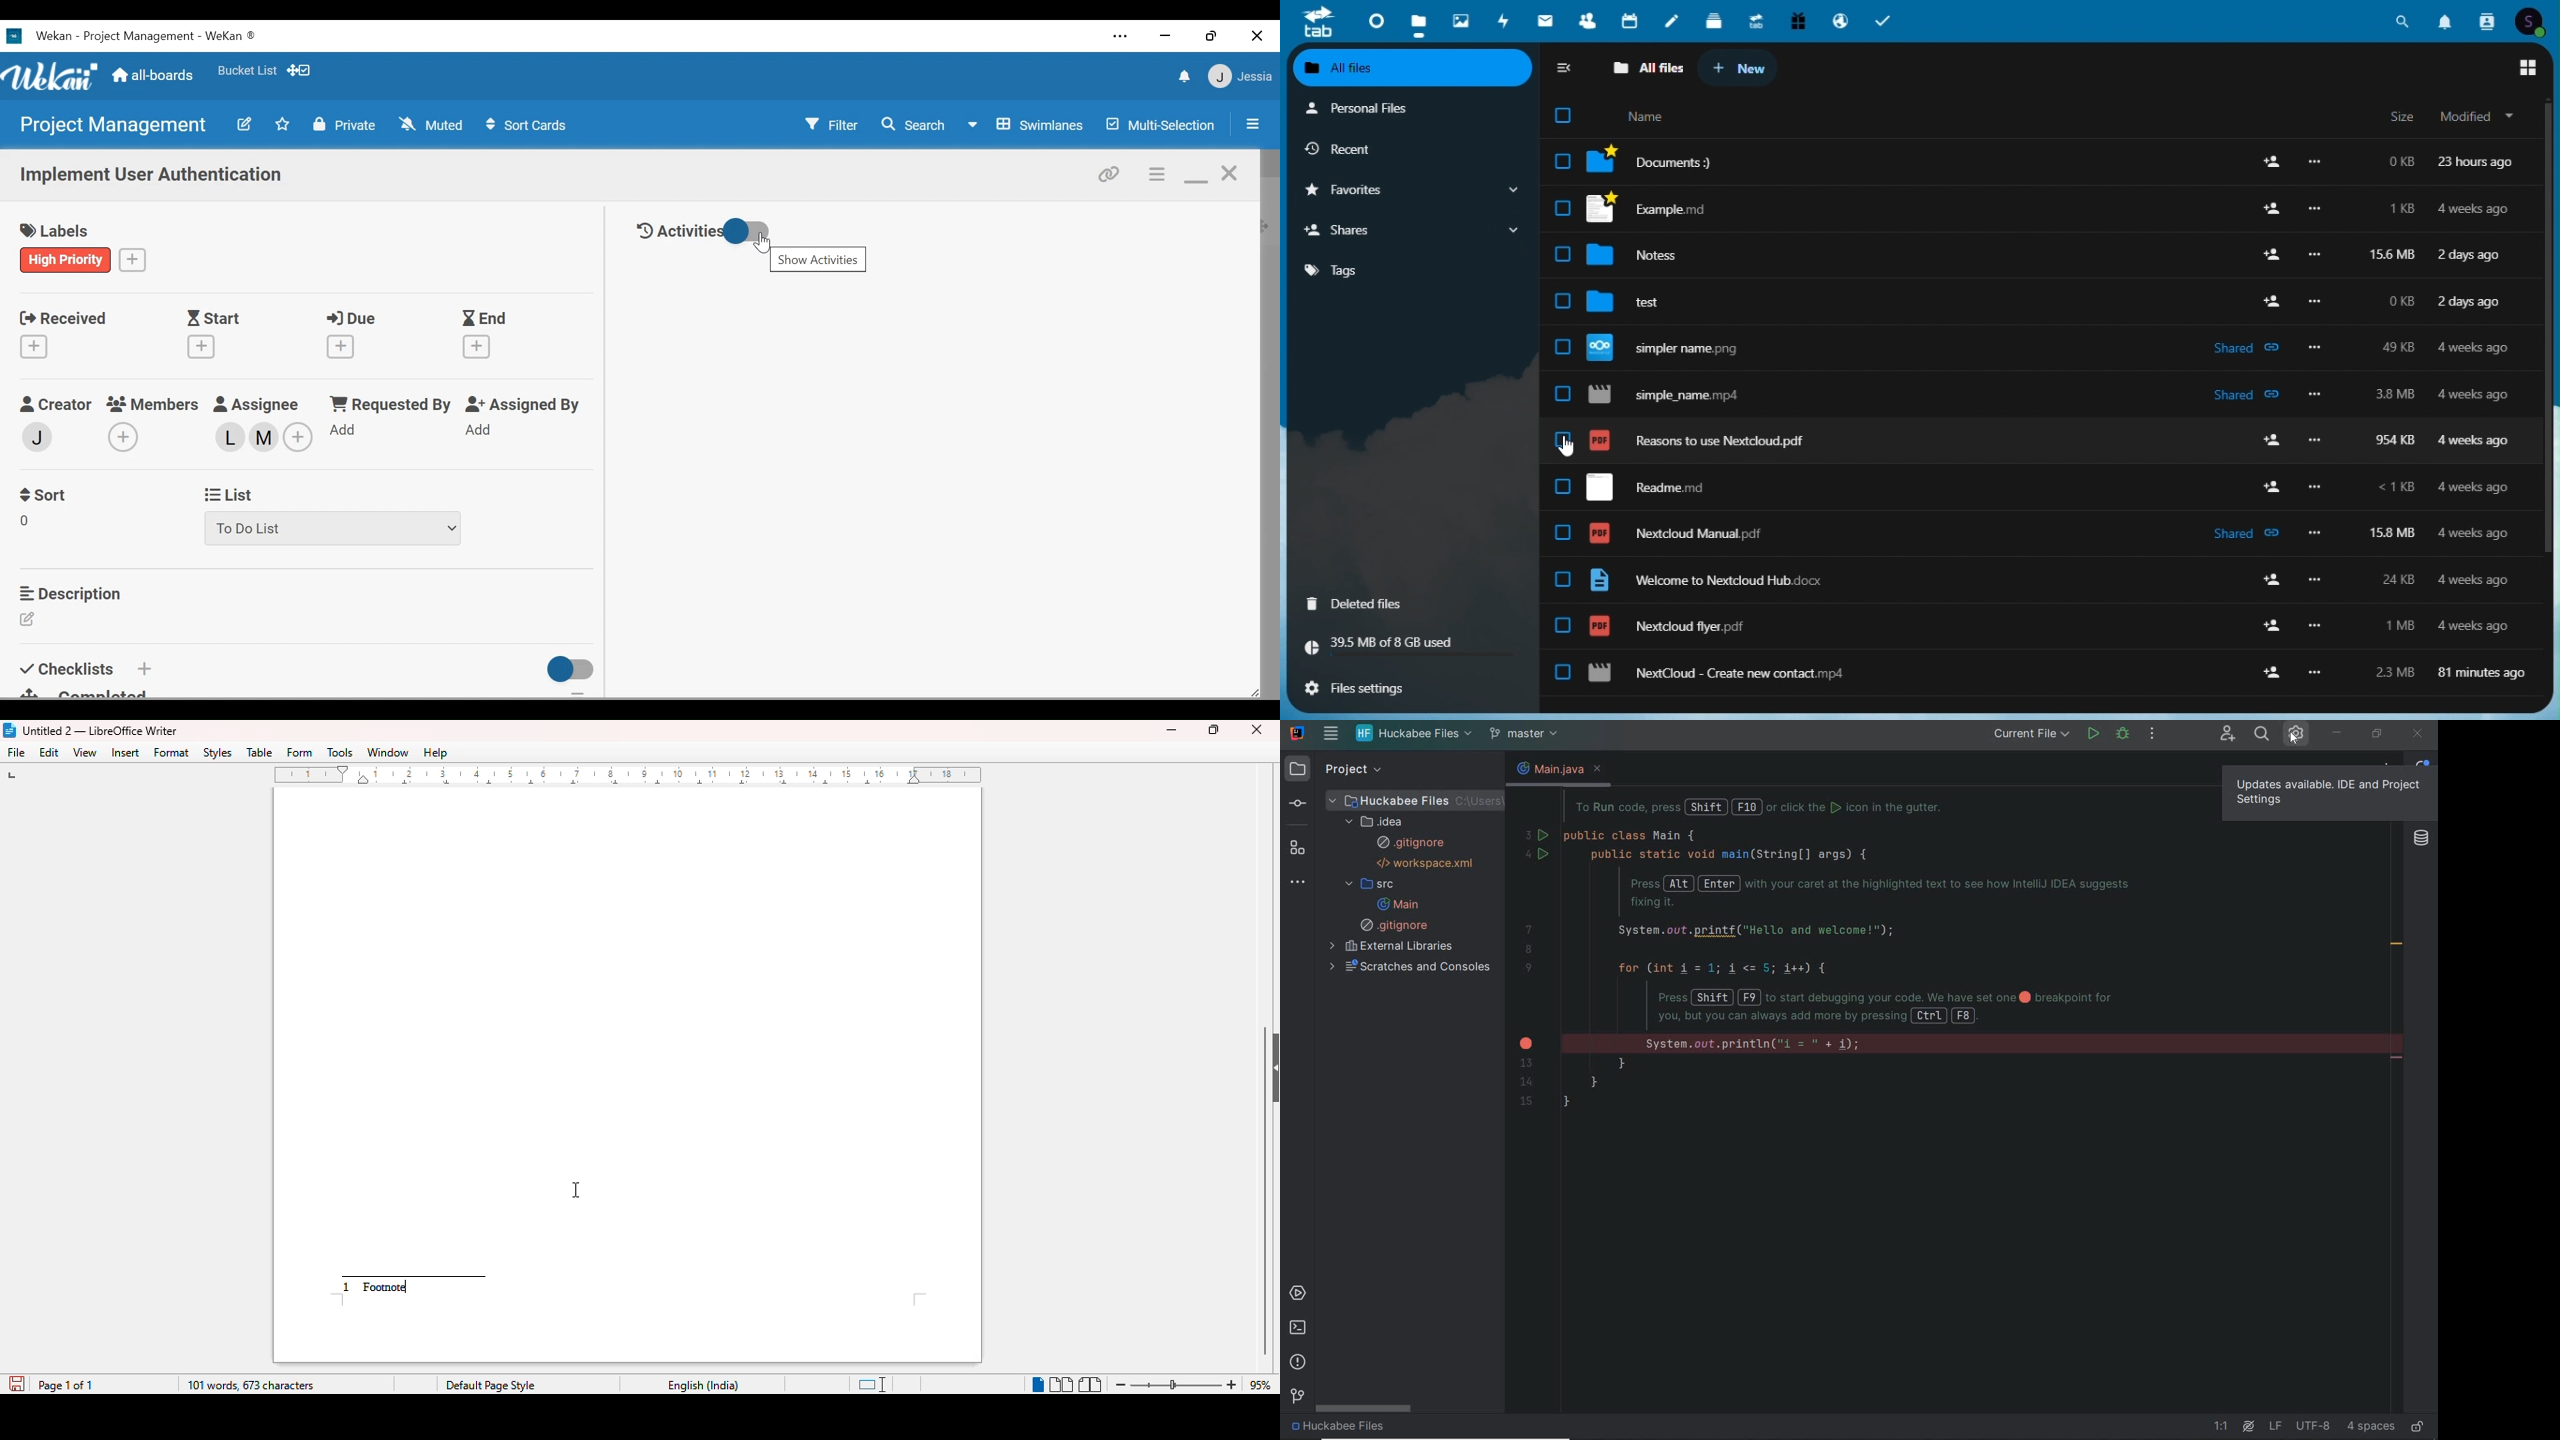  I want to click on Board View, so click(1029, 125).